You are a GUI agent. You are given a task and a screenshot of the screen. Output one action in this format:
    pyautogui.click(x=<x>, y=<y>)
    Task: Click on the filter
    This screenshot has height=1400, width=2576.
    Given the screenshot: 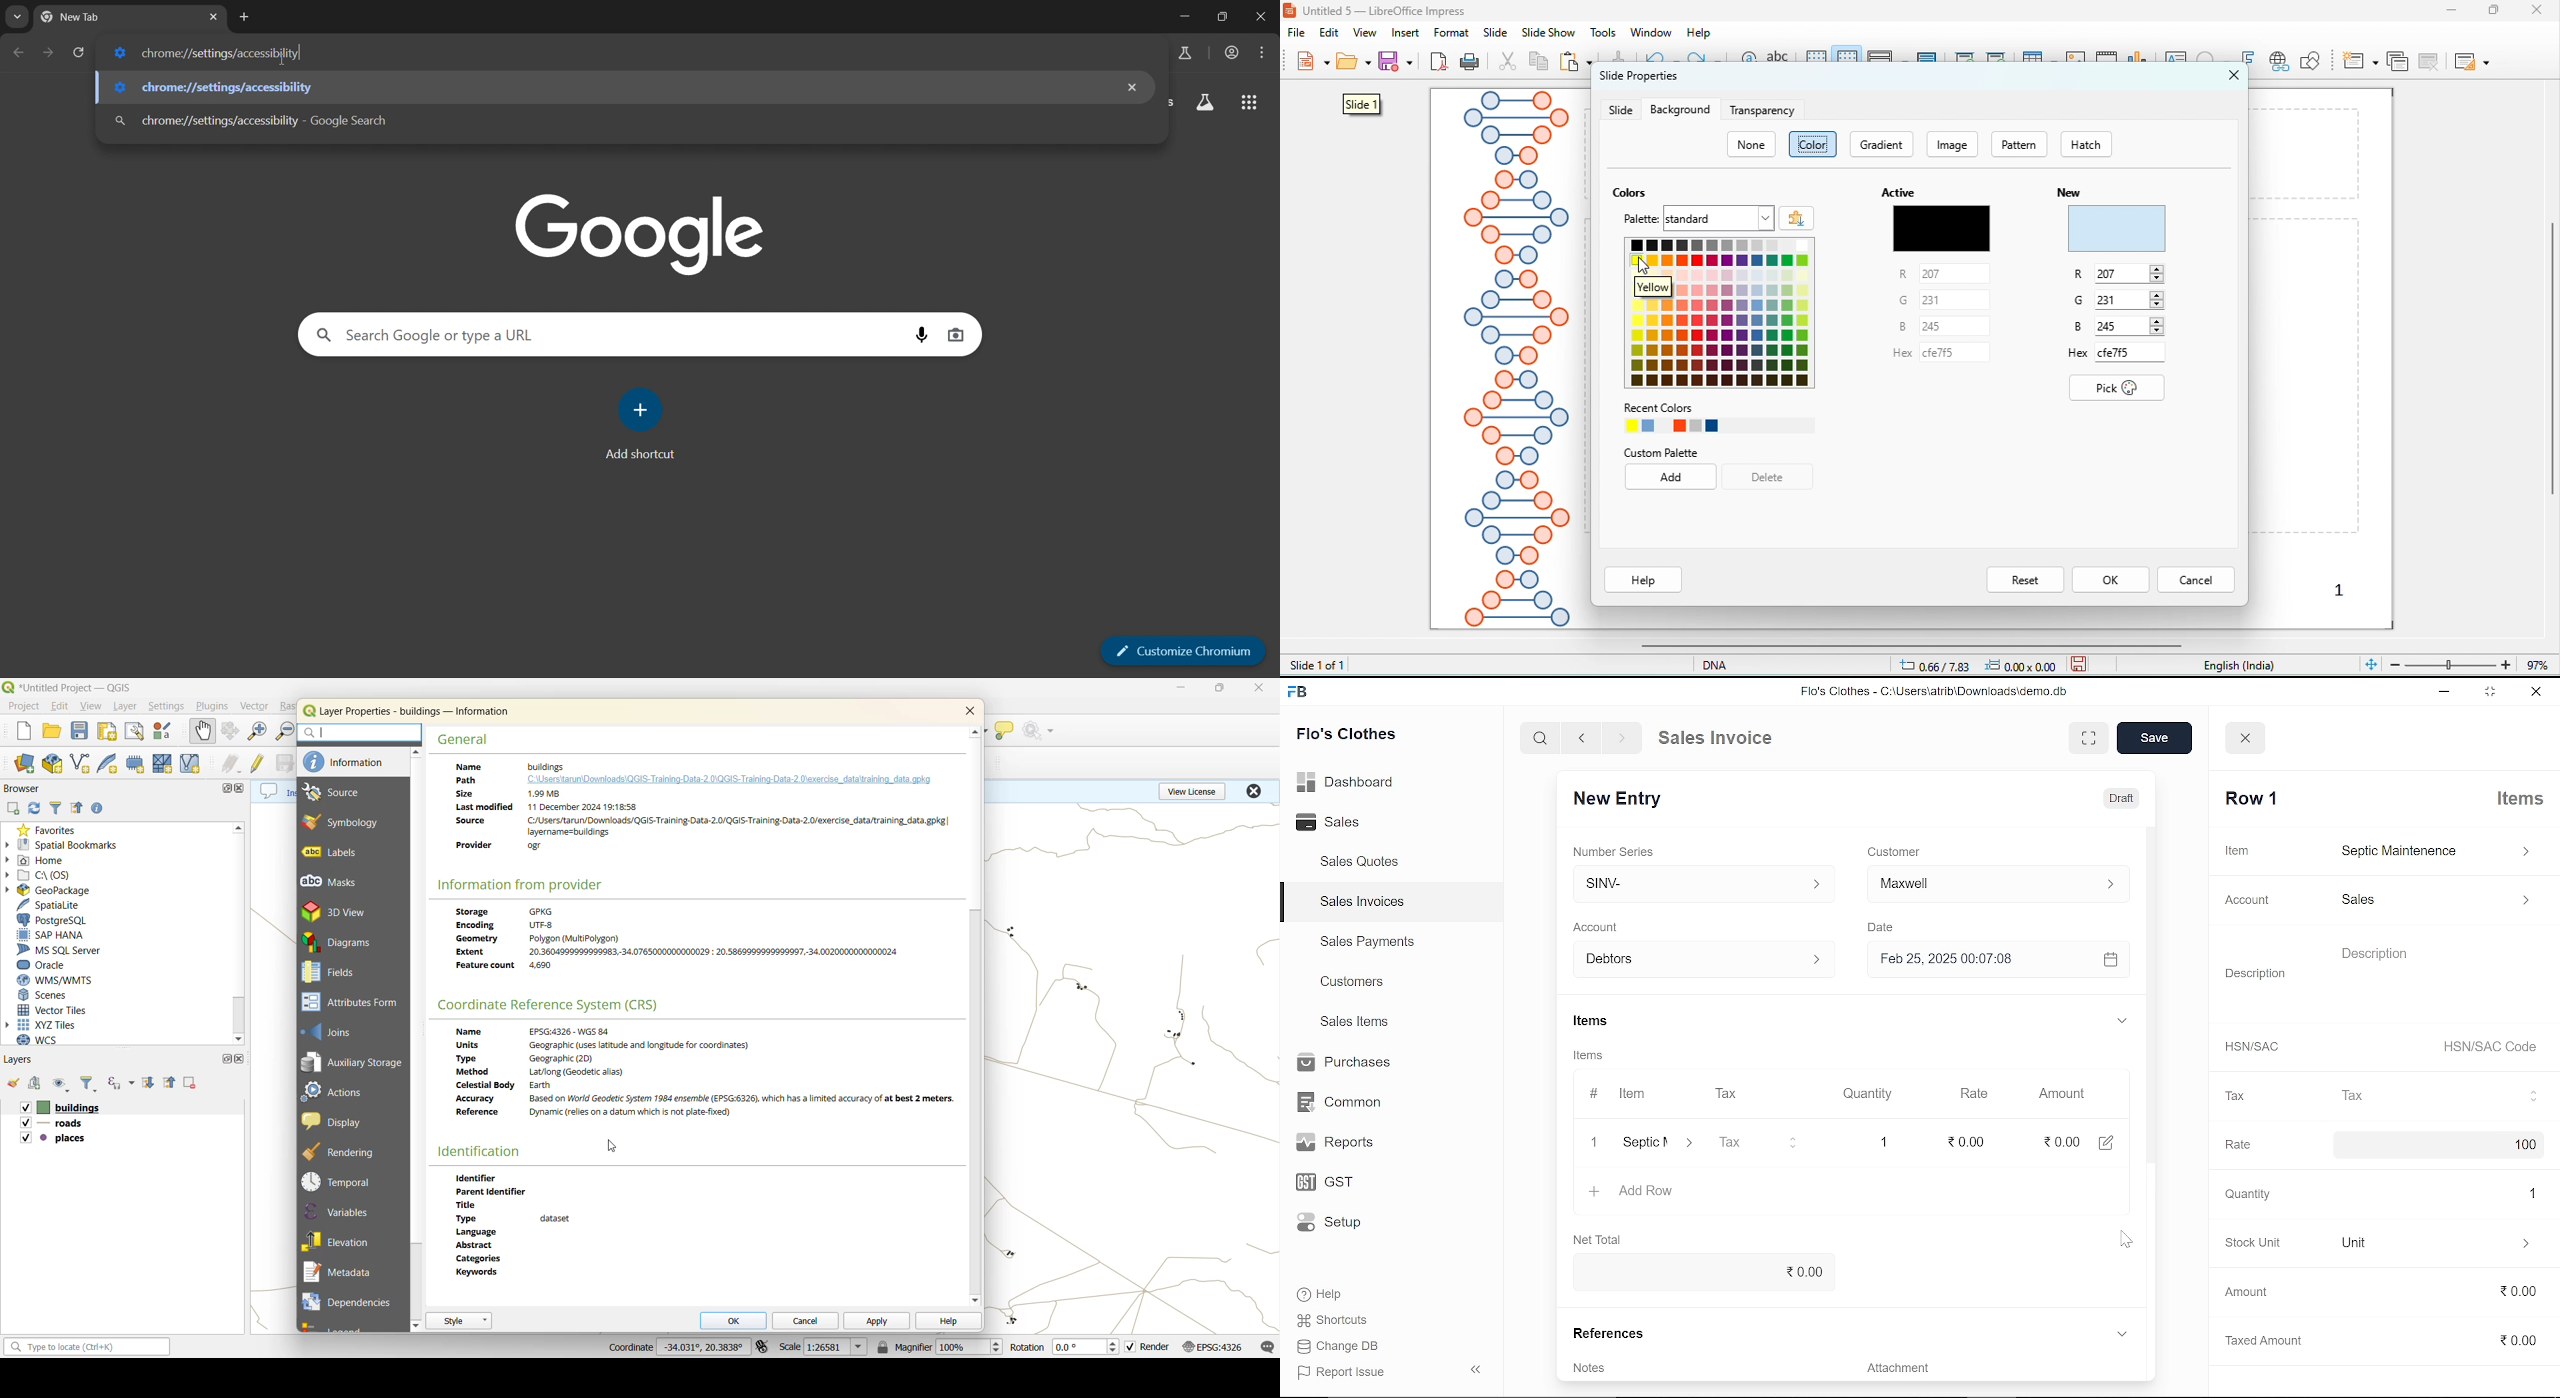 What is the action you would take?
    pyautogui.click(x=90, y=1085)
    